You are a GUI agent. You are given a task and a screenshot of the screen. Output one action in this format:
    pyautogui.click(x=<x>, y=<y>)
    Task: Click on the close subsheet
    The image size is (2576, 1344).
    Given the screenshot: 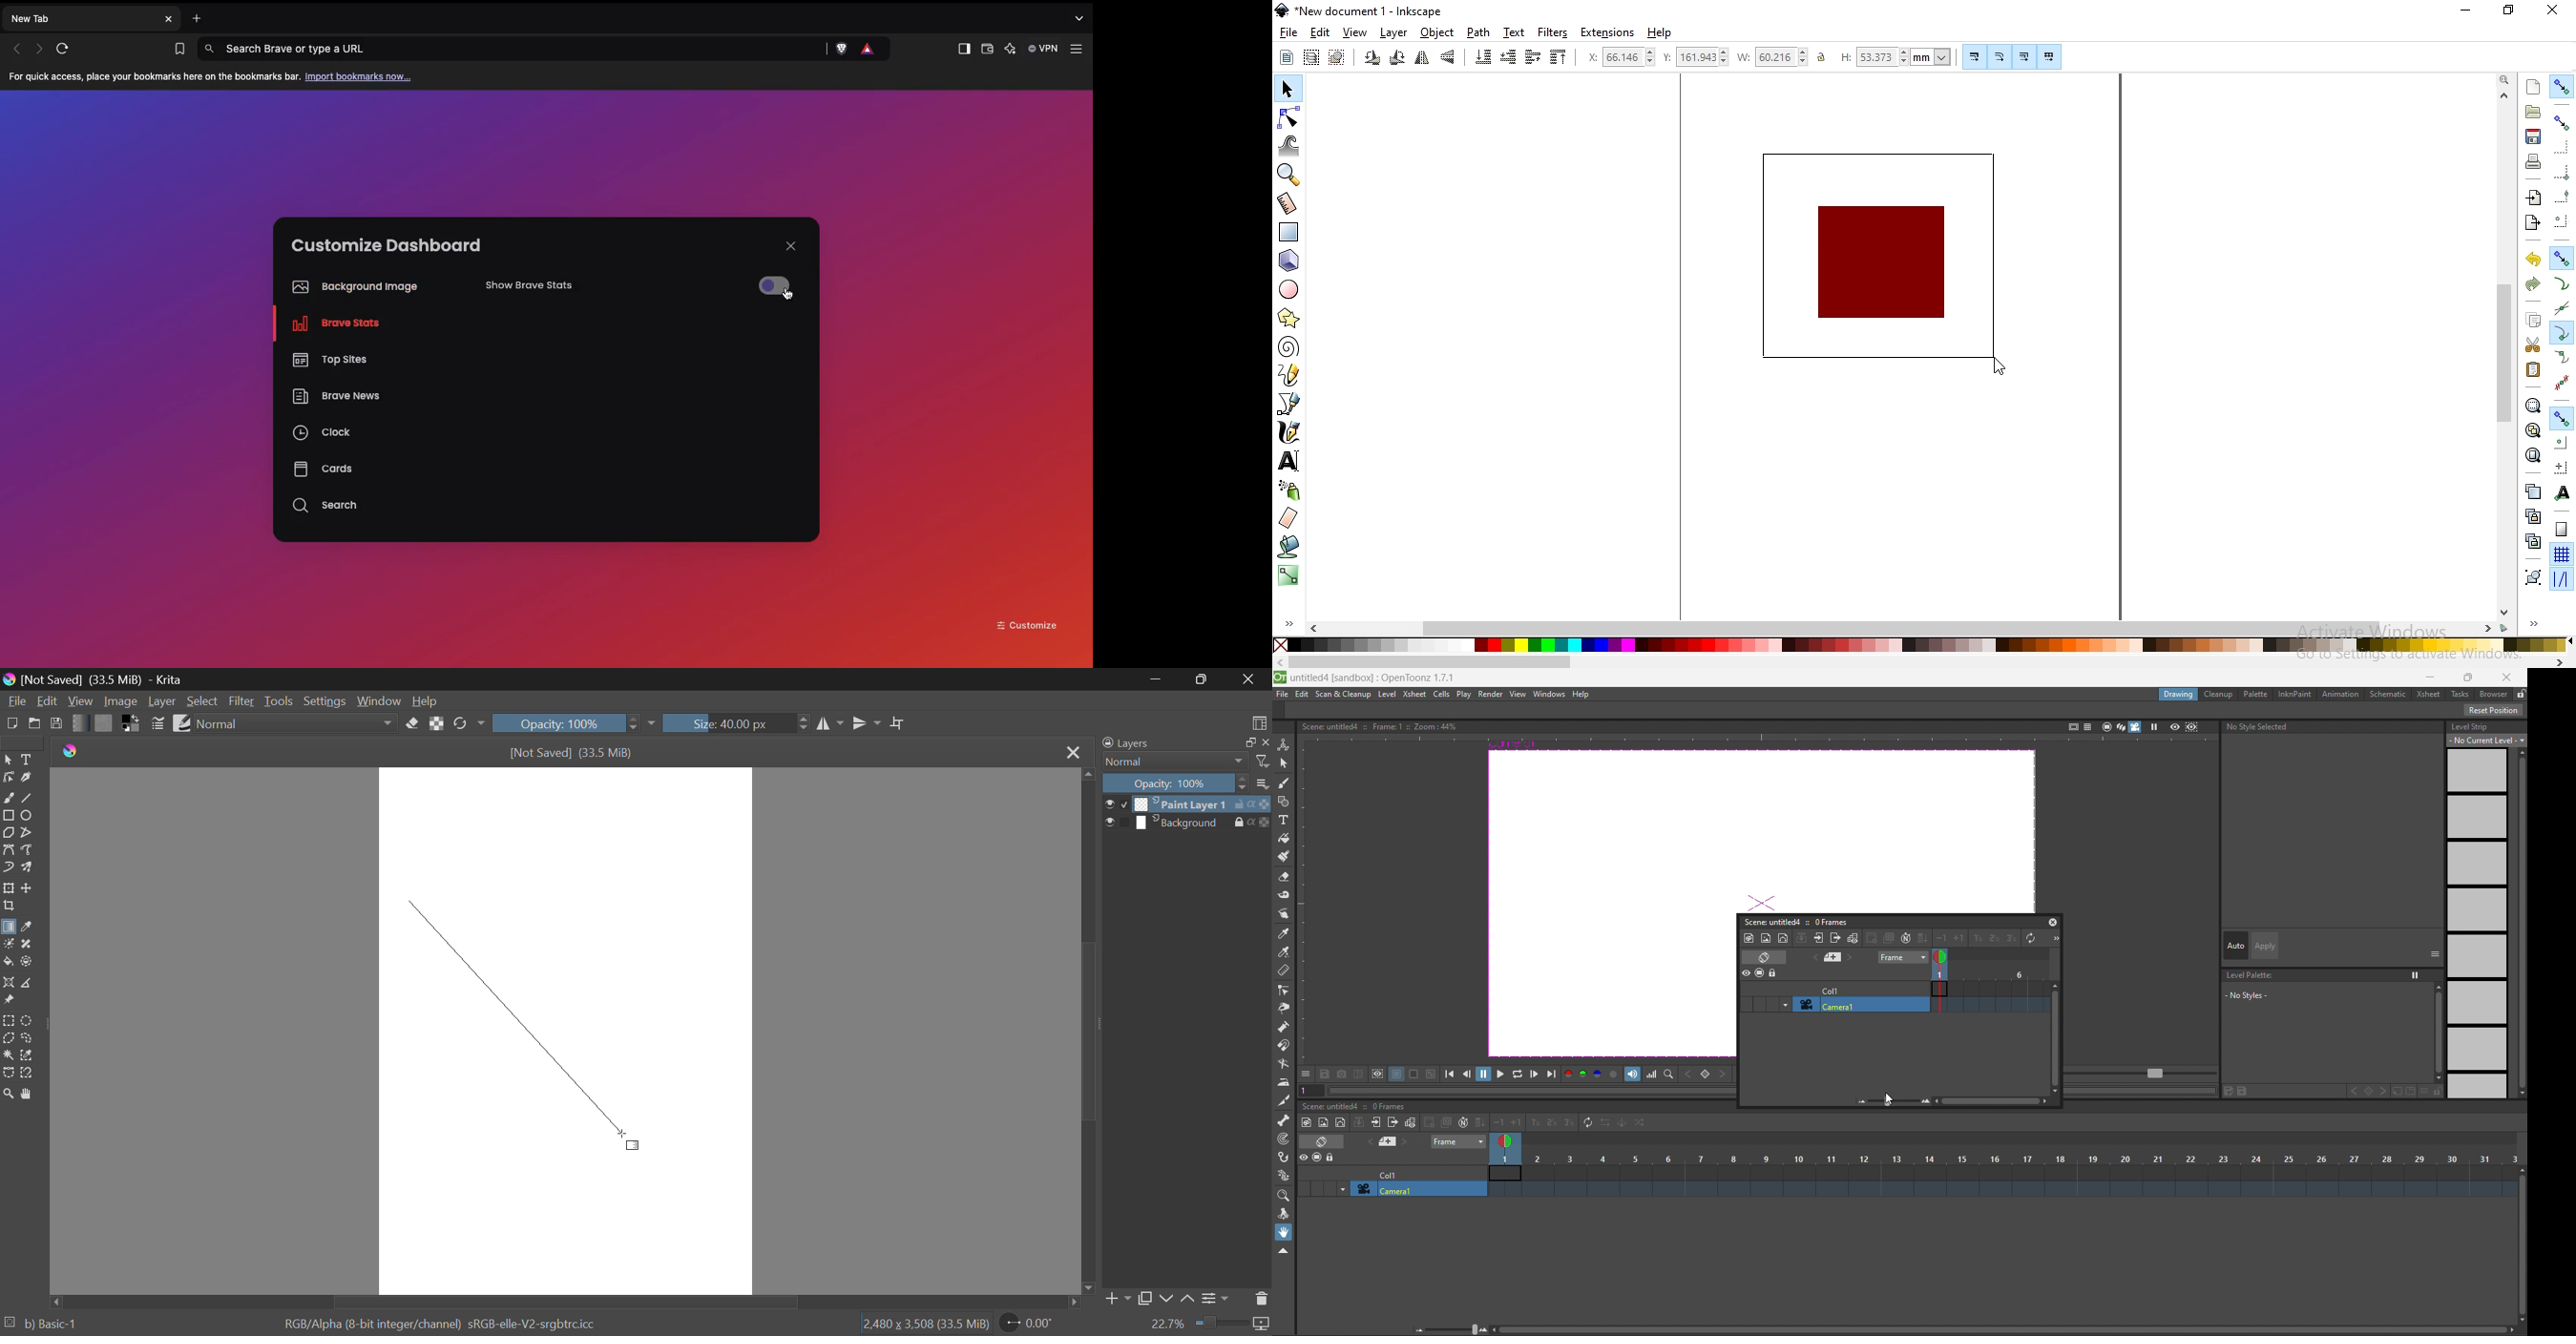 What is the action you would take?
    pyautogui.click(x=1836, y=938)
    